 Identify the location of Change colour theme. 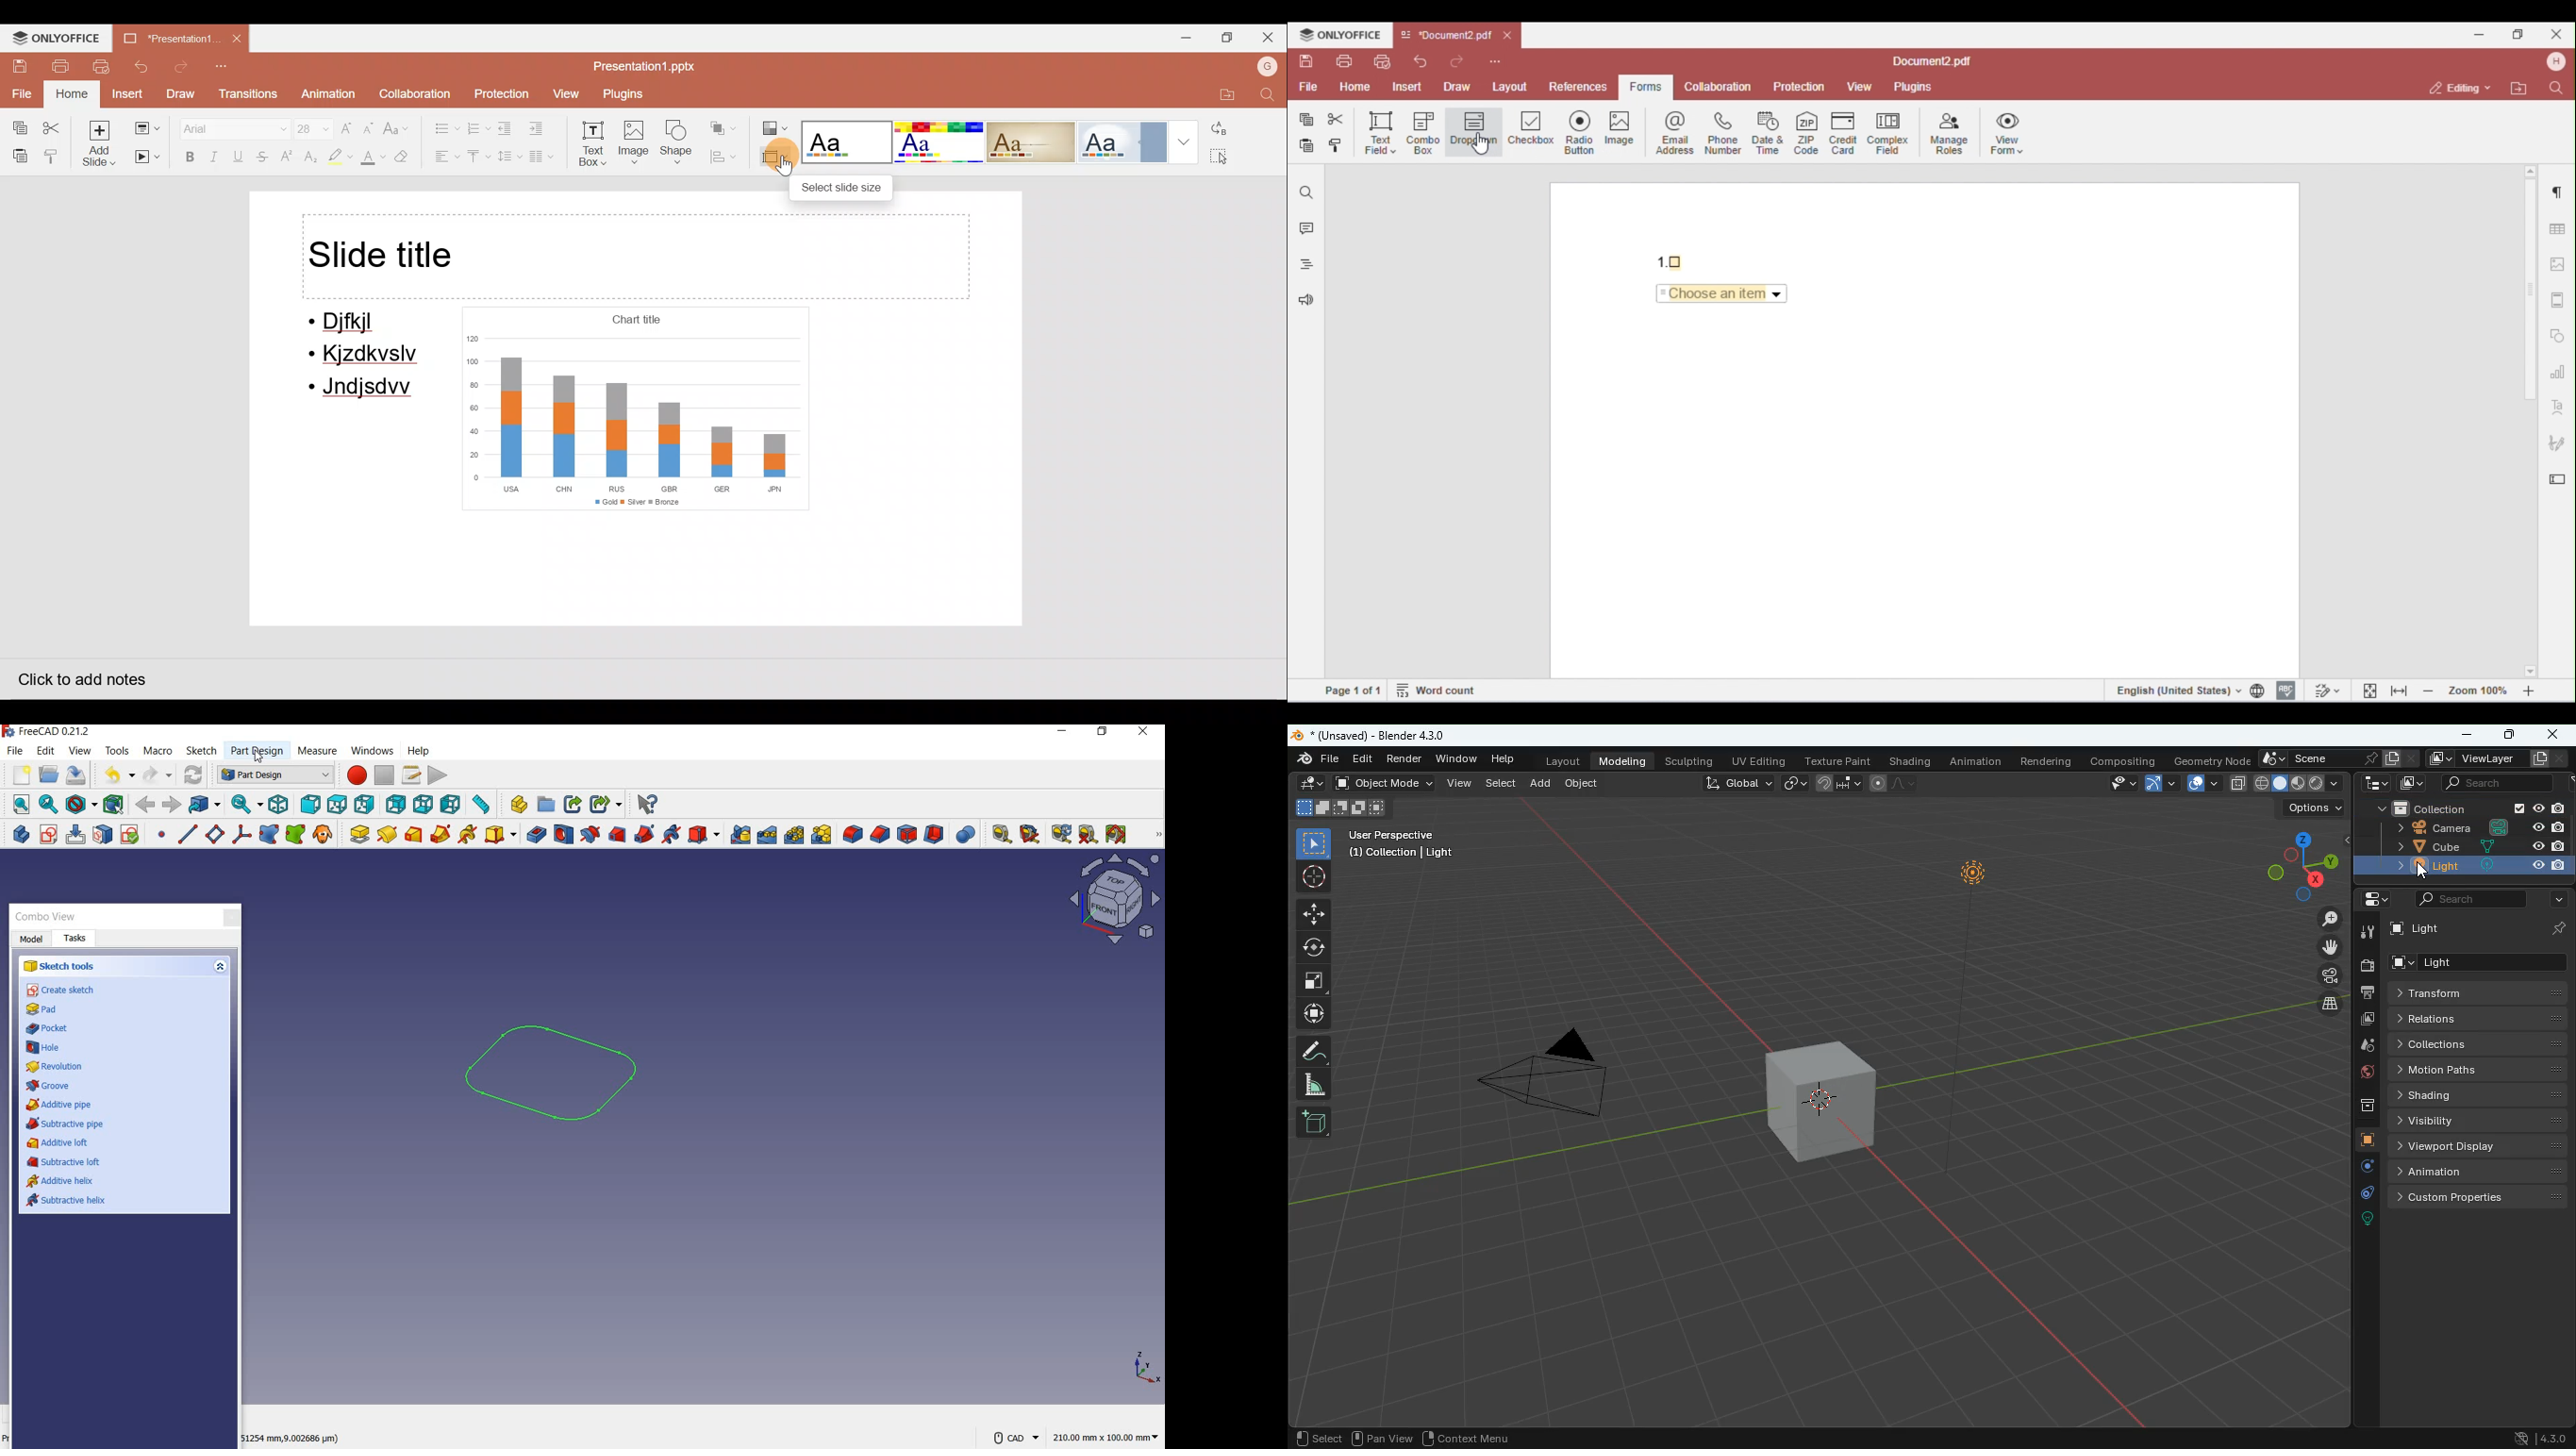
(775, 123).